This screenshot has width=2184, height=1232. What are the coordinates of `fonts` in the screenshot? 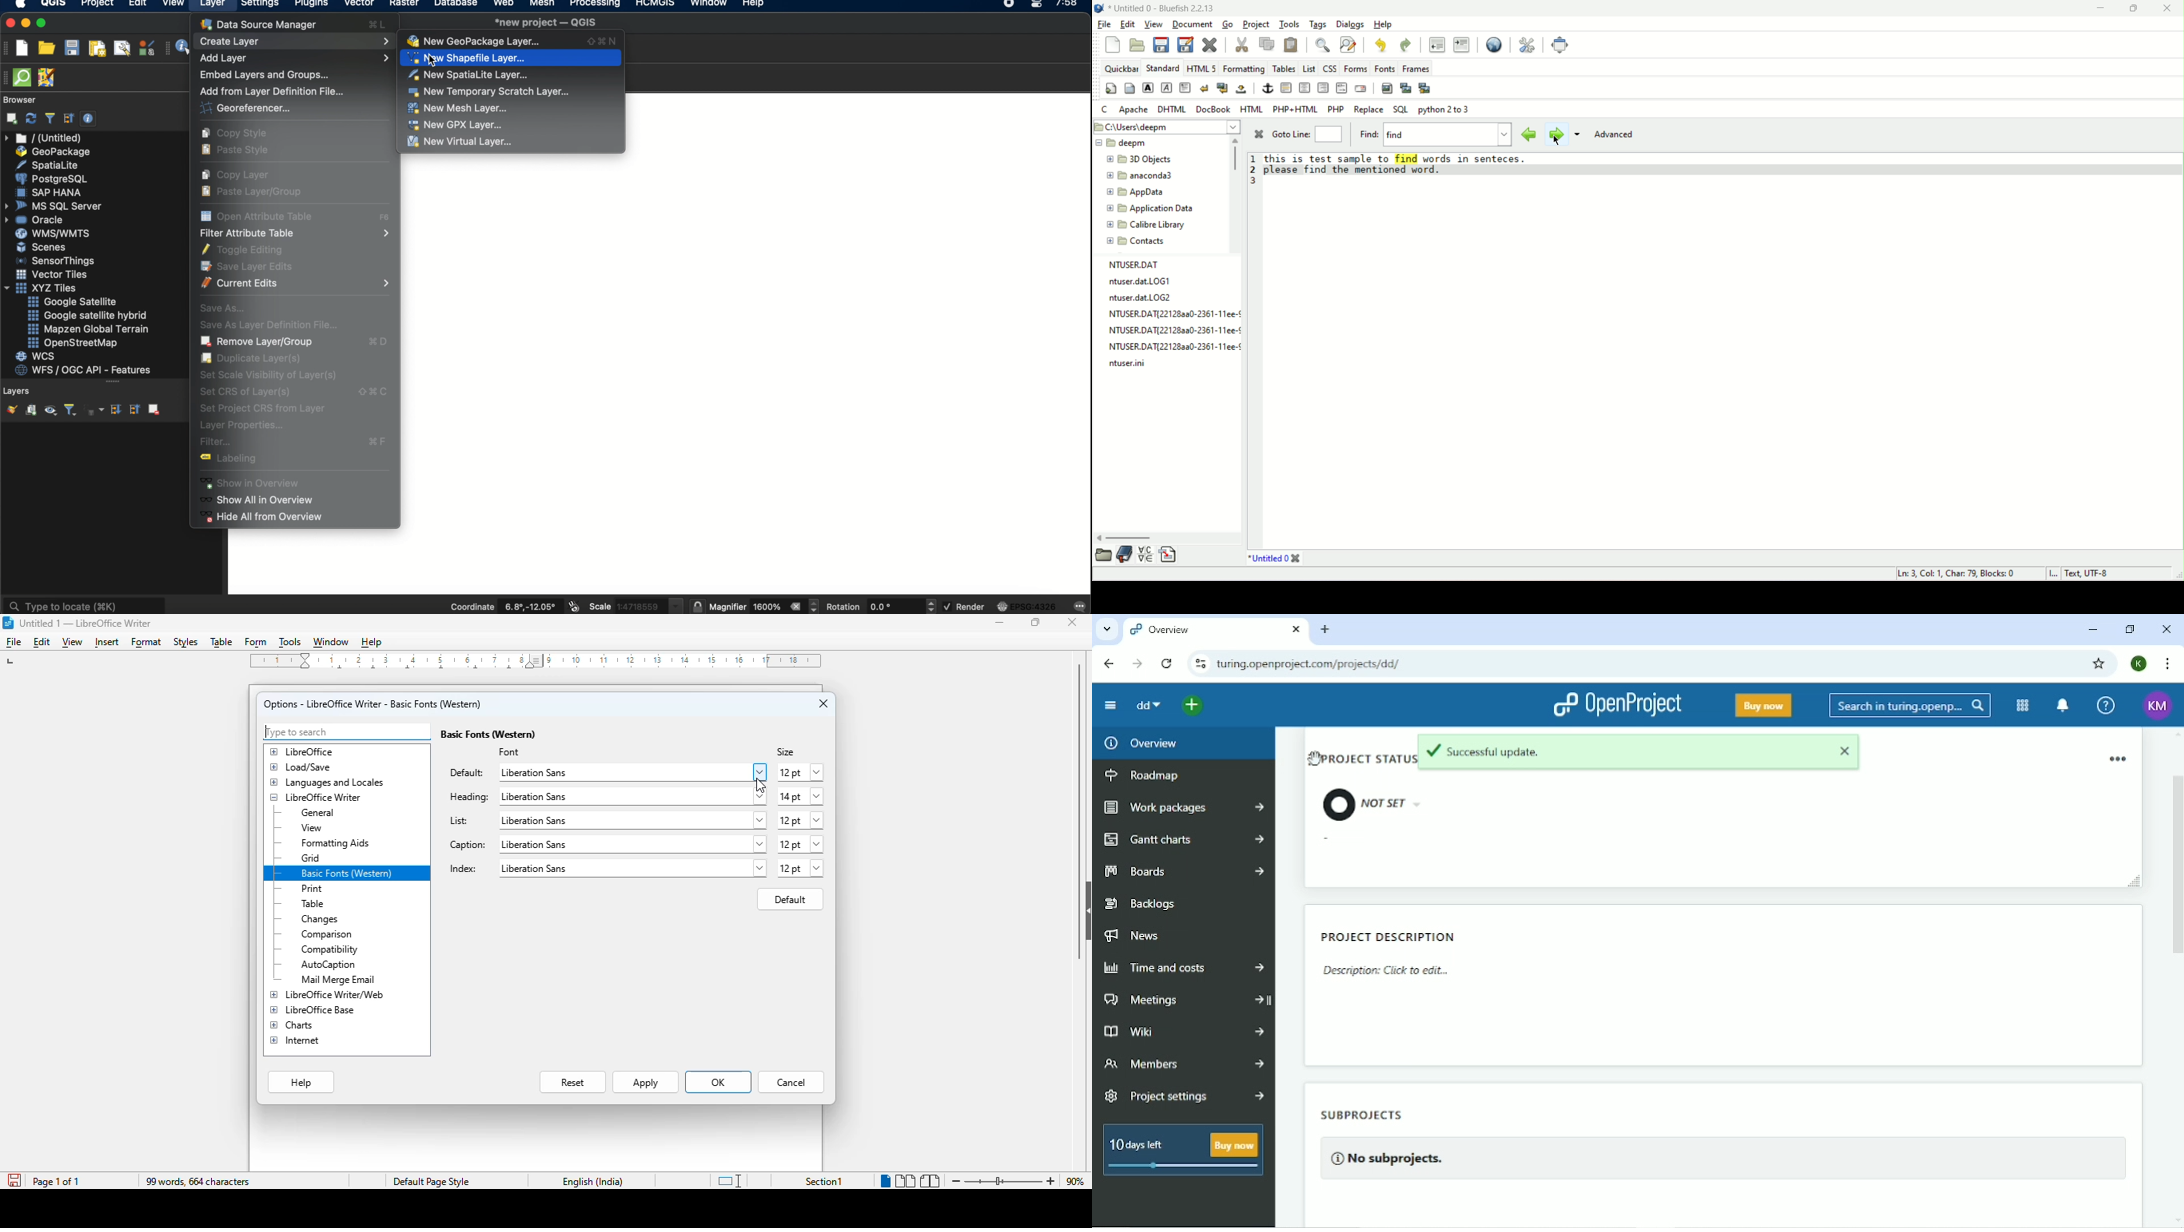 It's located at (1383, 69).